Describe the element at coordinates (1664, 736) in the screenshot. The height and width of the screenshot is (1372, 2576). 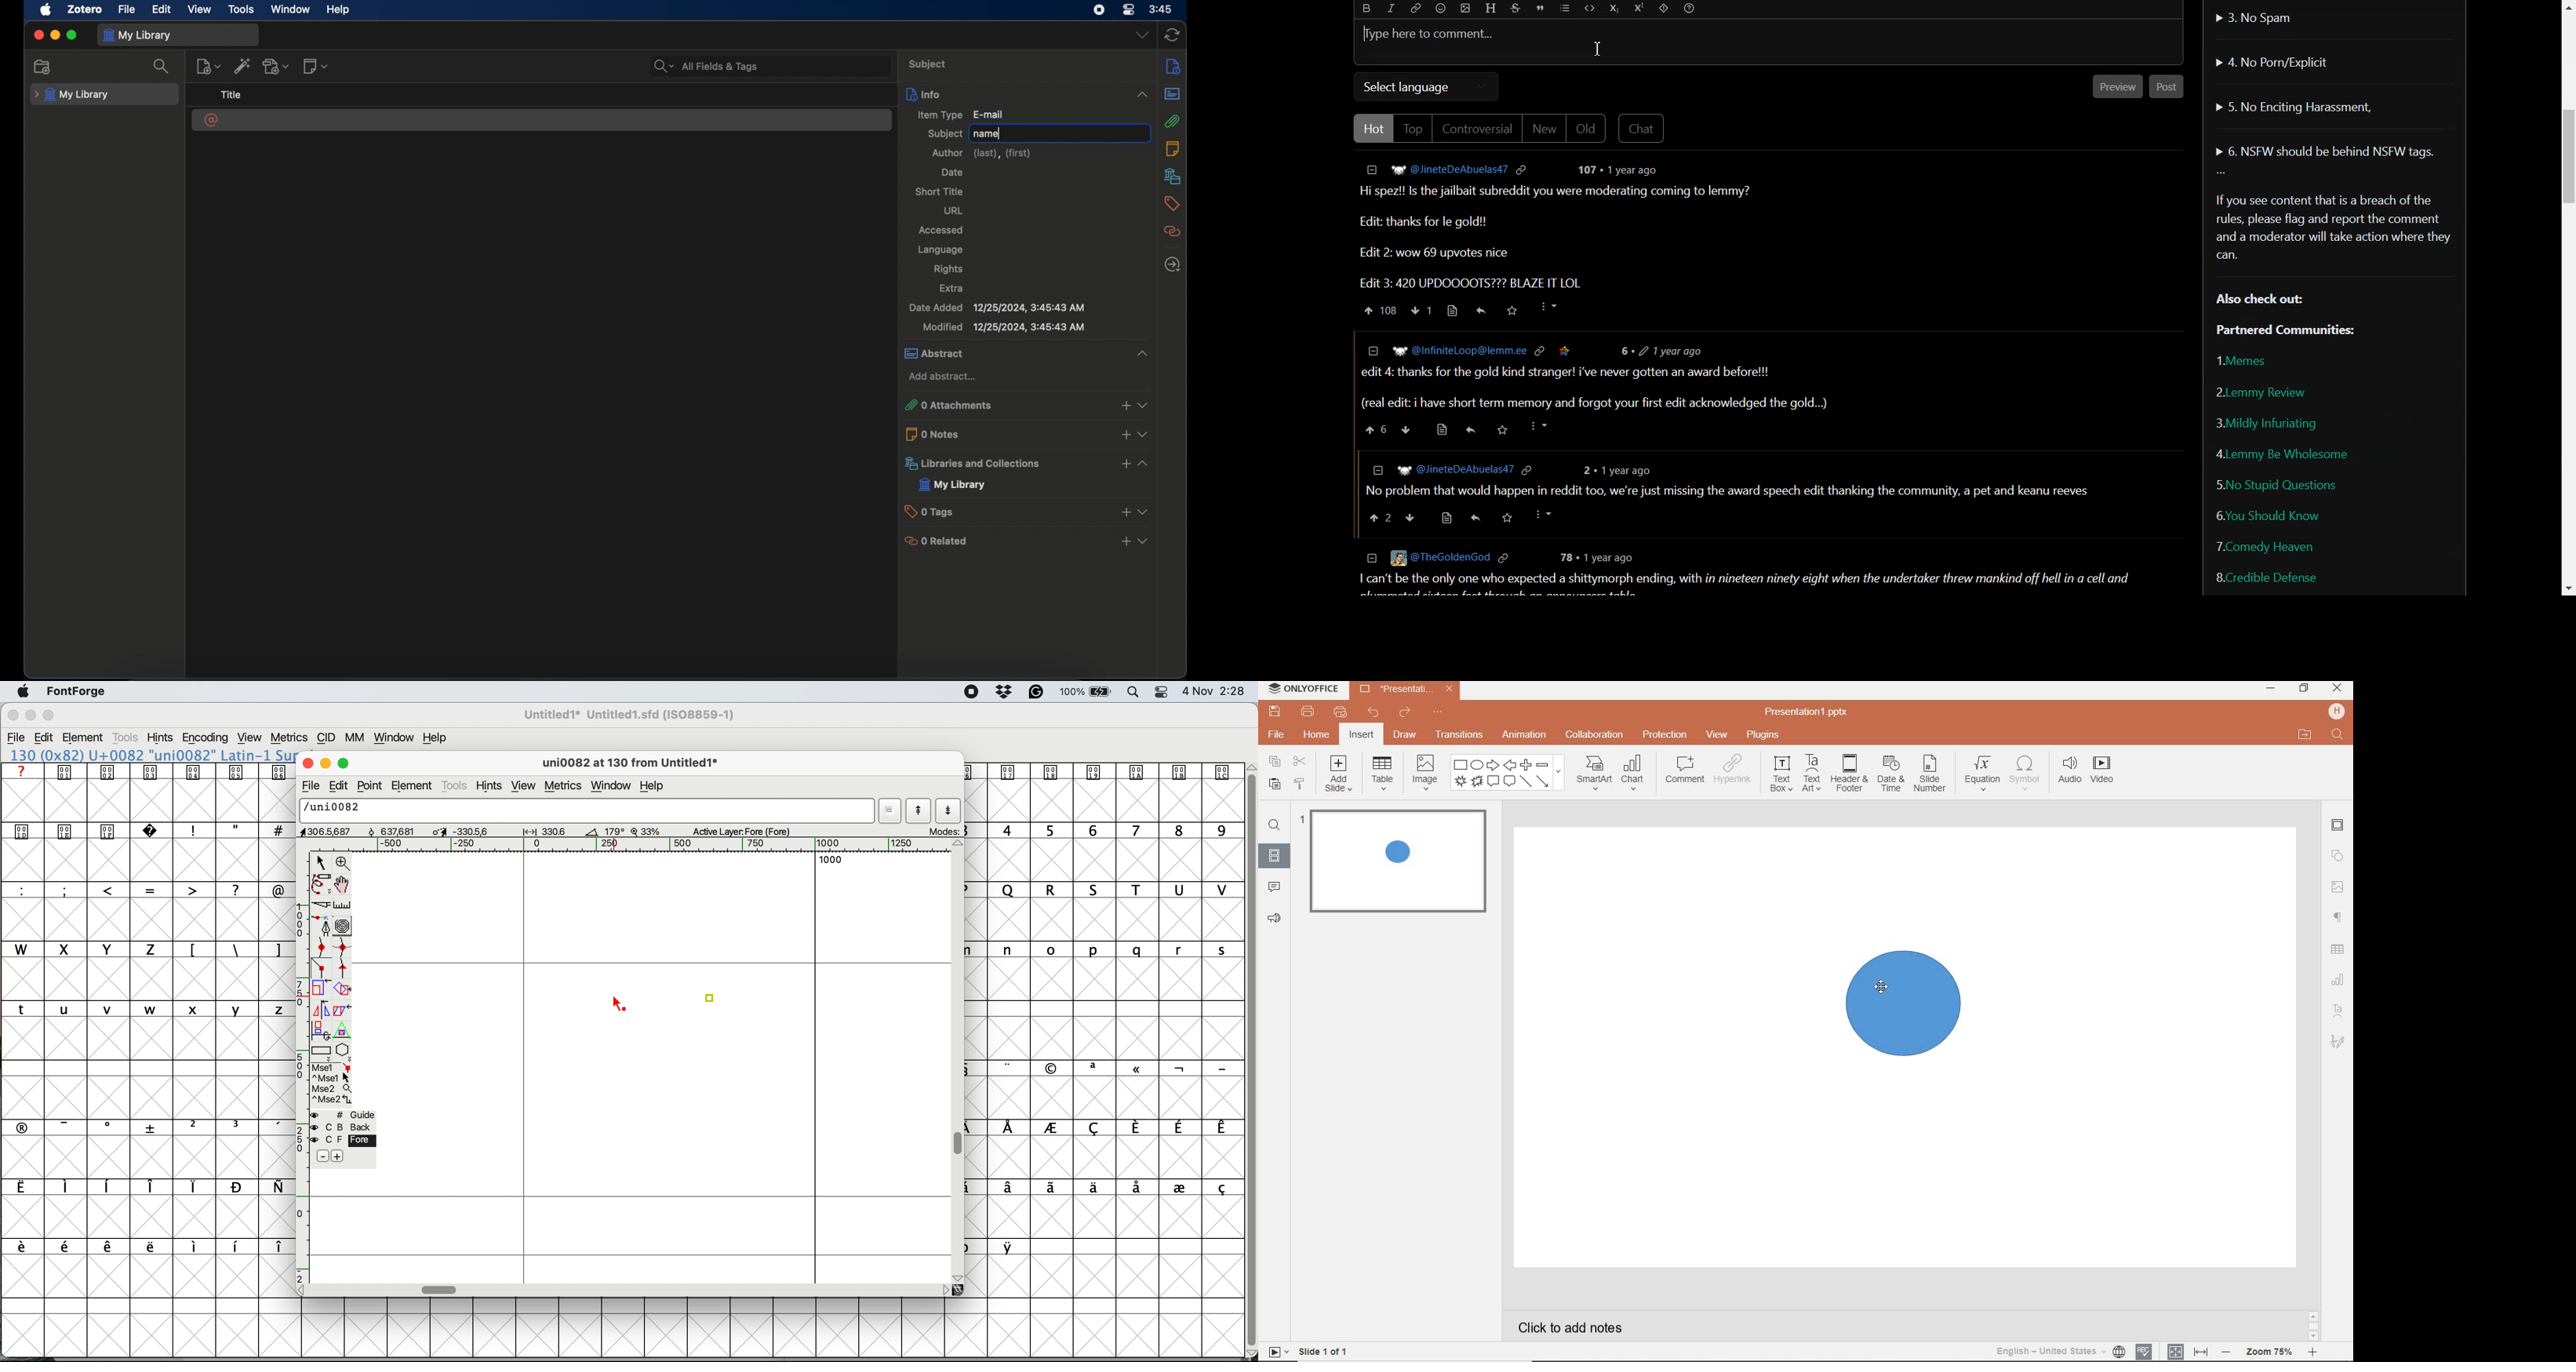
I see `protection` at that location.